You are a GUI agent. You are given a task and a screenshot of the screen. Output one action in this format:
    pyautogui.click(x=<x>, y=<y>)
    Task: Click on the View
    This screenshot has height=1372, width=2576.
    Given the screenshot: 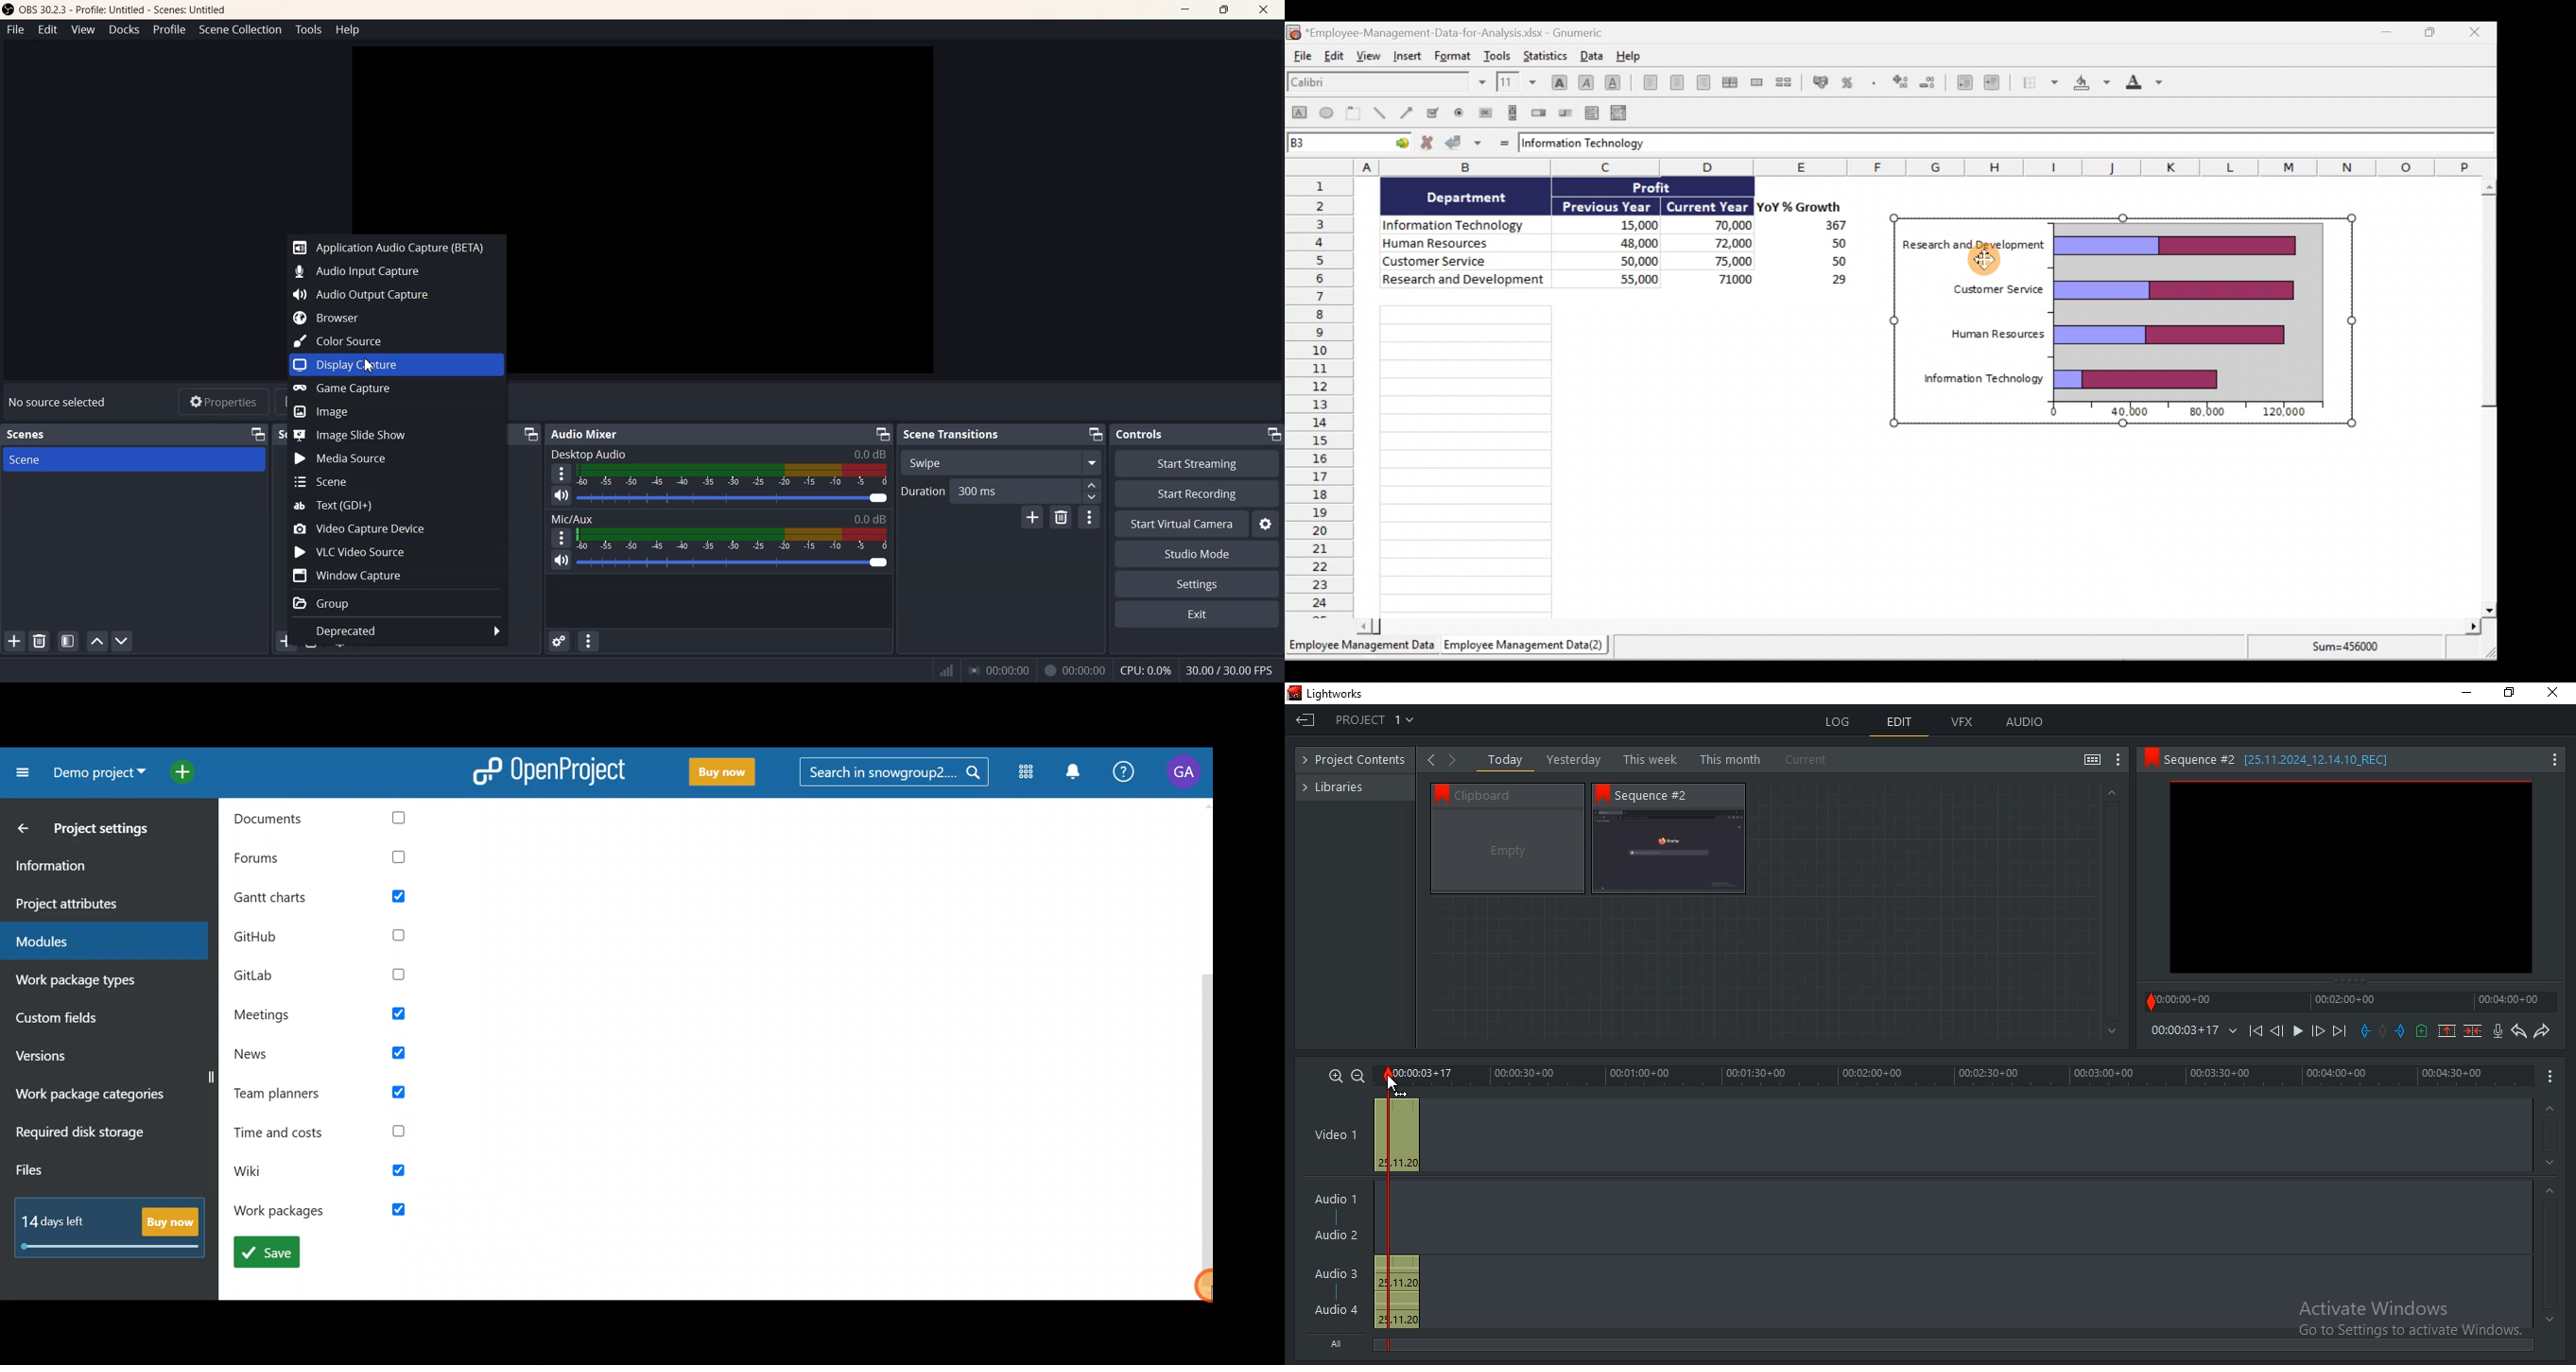 What is the action you would take?
    pyautogui.click(x=82, y=29)
    